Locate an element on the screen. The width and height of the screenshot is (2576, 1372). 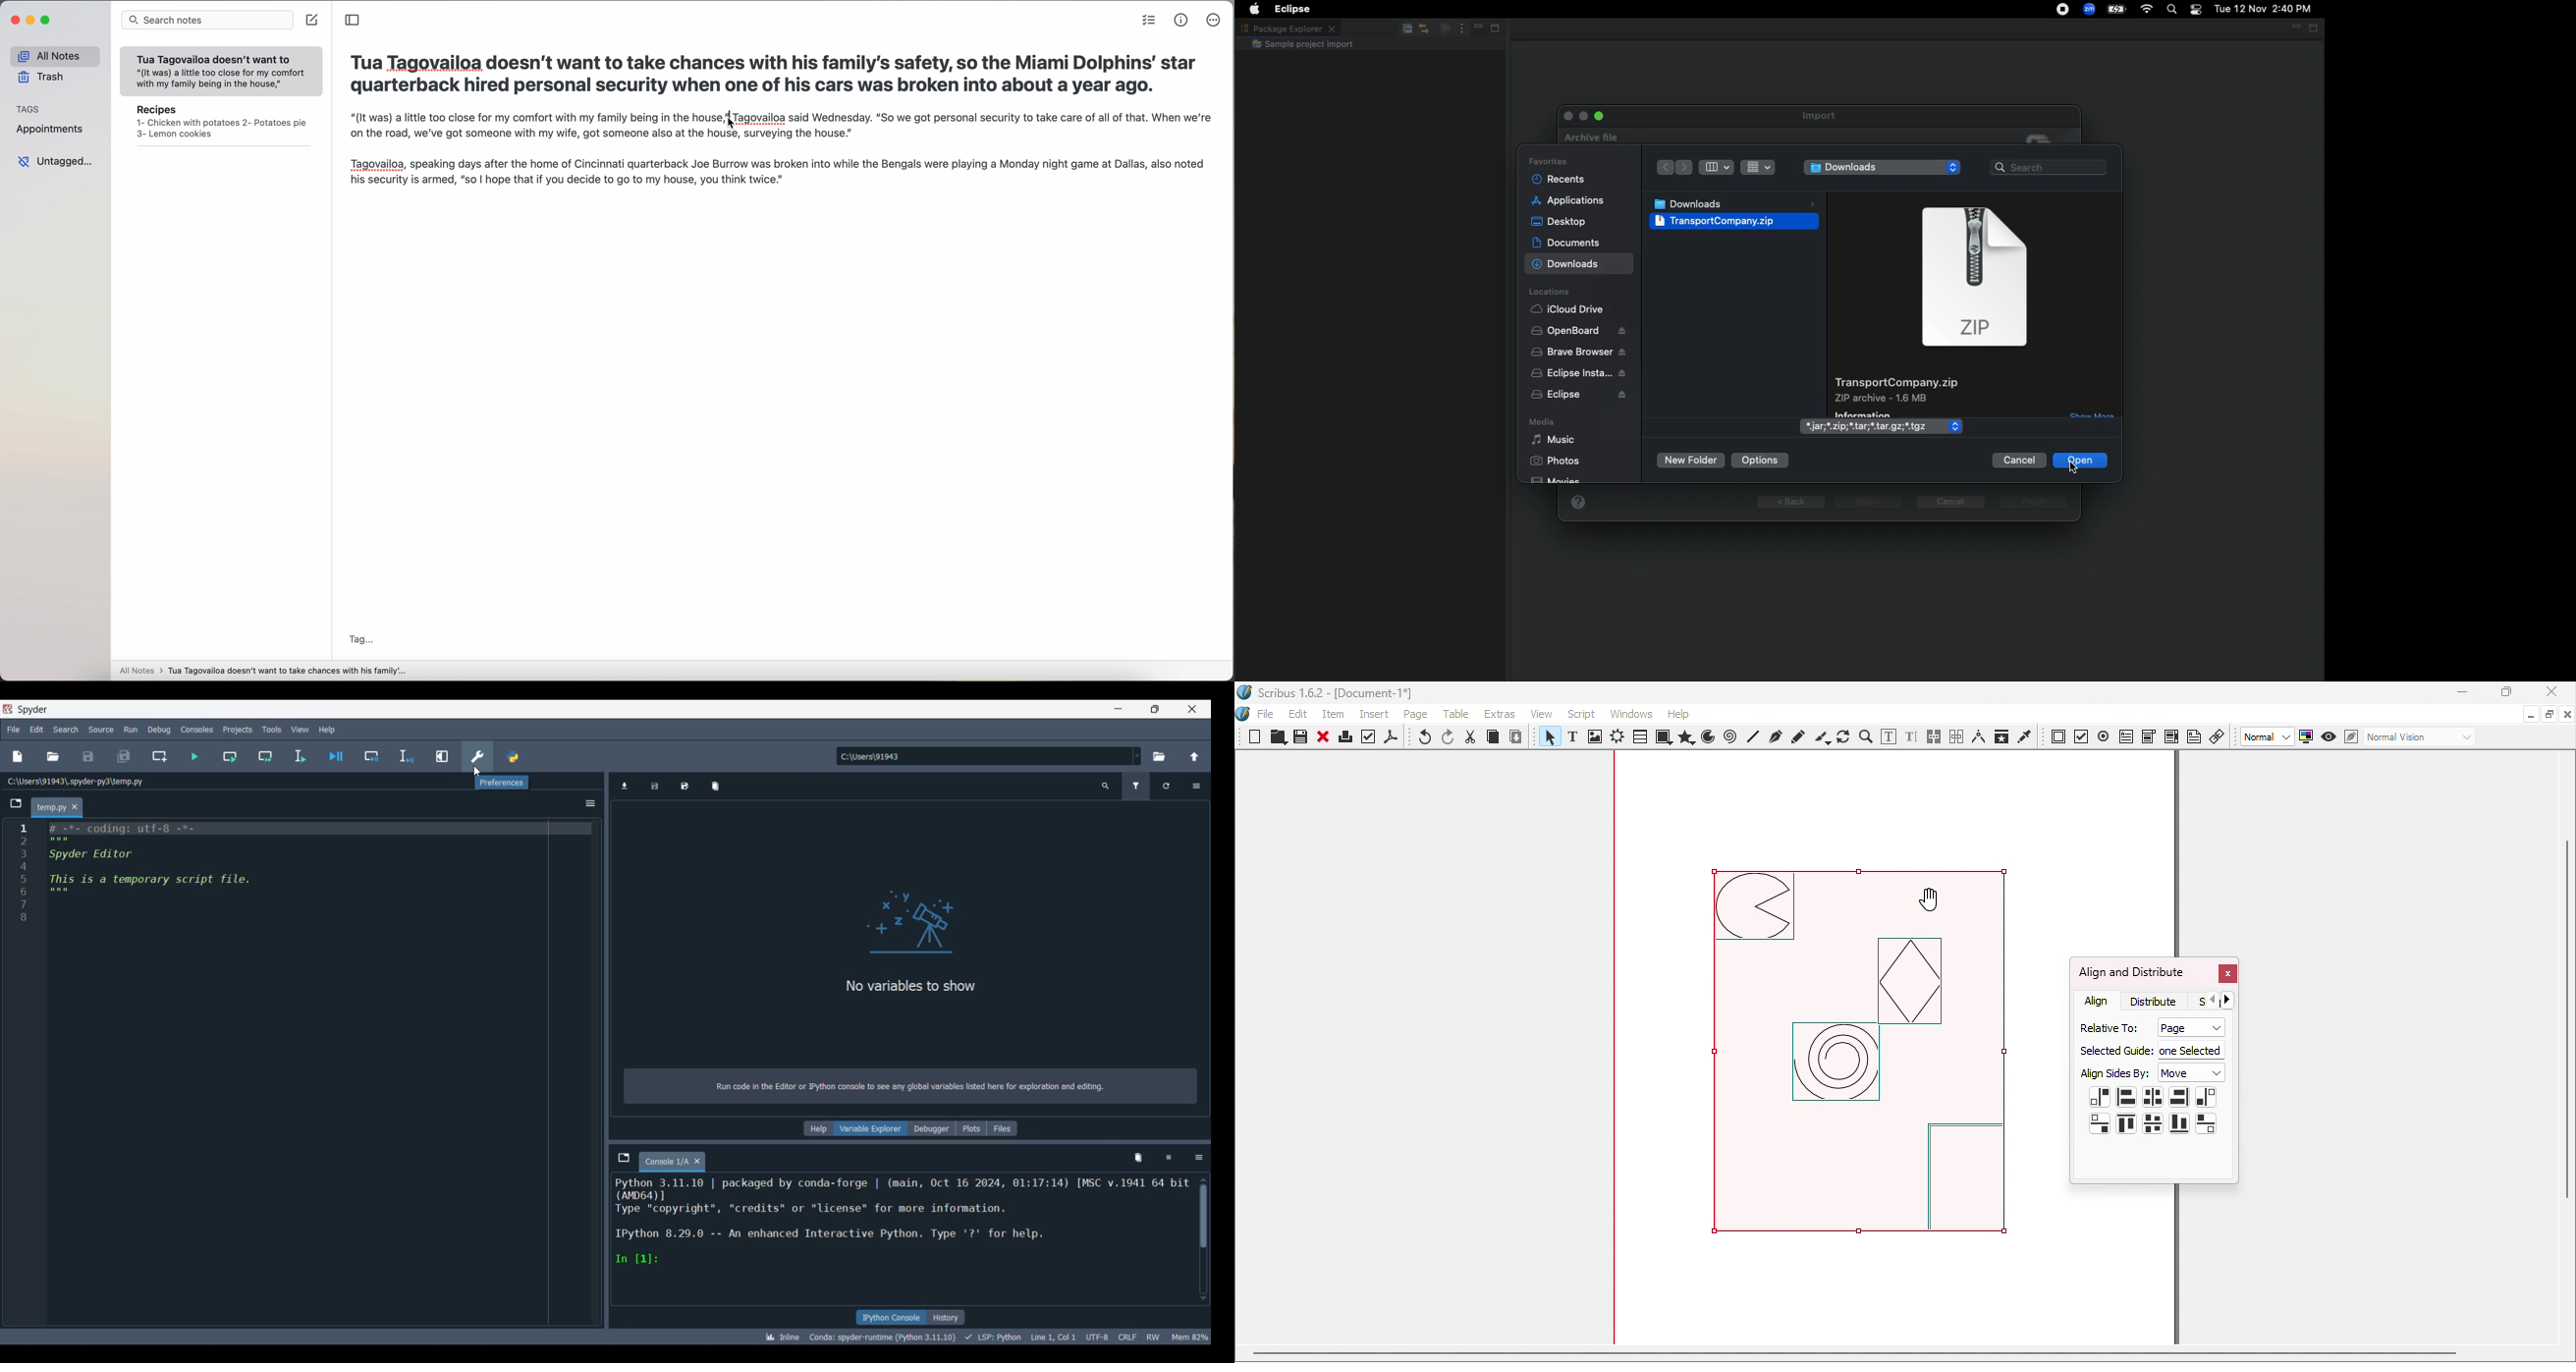
Vertical slide bar is located at coordinates (1204, 1239).